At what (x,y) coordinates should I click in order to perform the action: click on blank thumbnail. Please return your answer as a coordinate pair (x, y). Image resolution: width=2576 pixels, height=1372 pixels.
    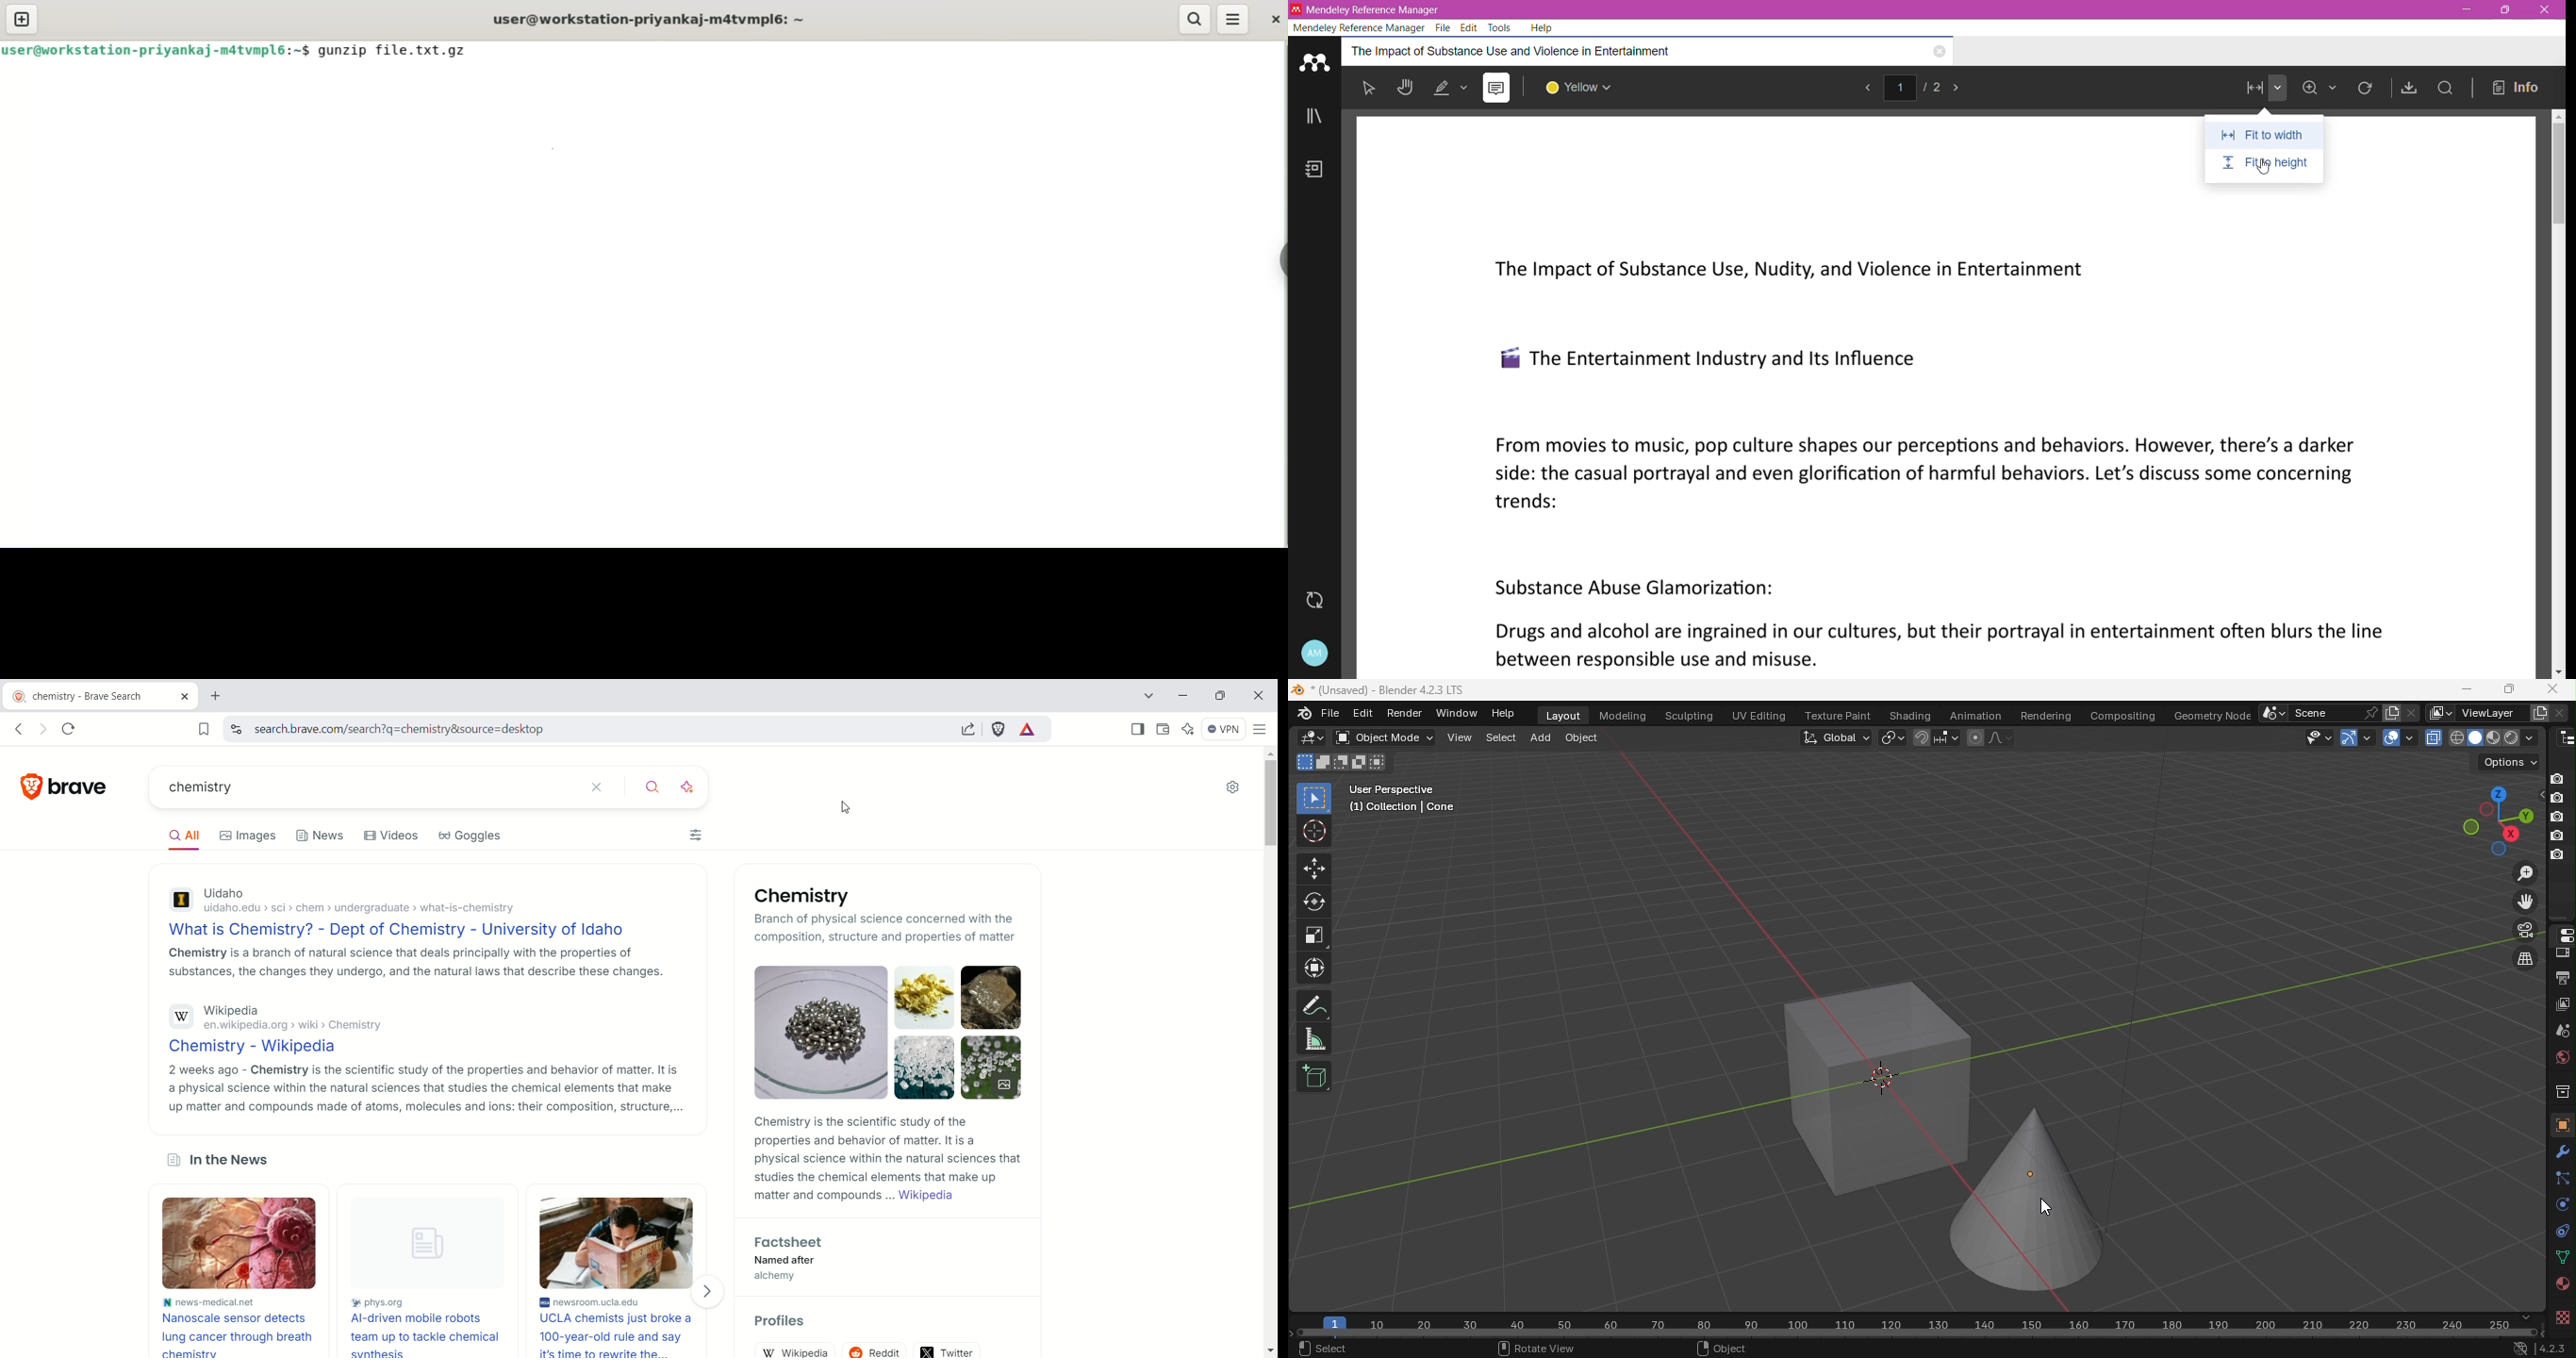
    Looking at the image, I should click on (423, 1244).